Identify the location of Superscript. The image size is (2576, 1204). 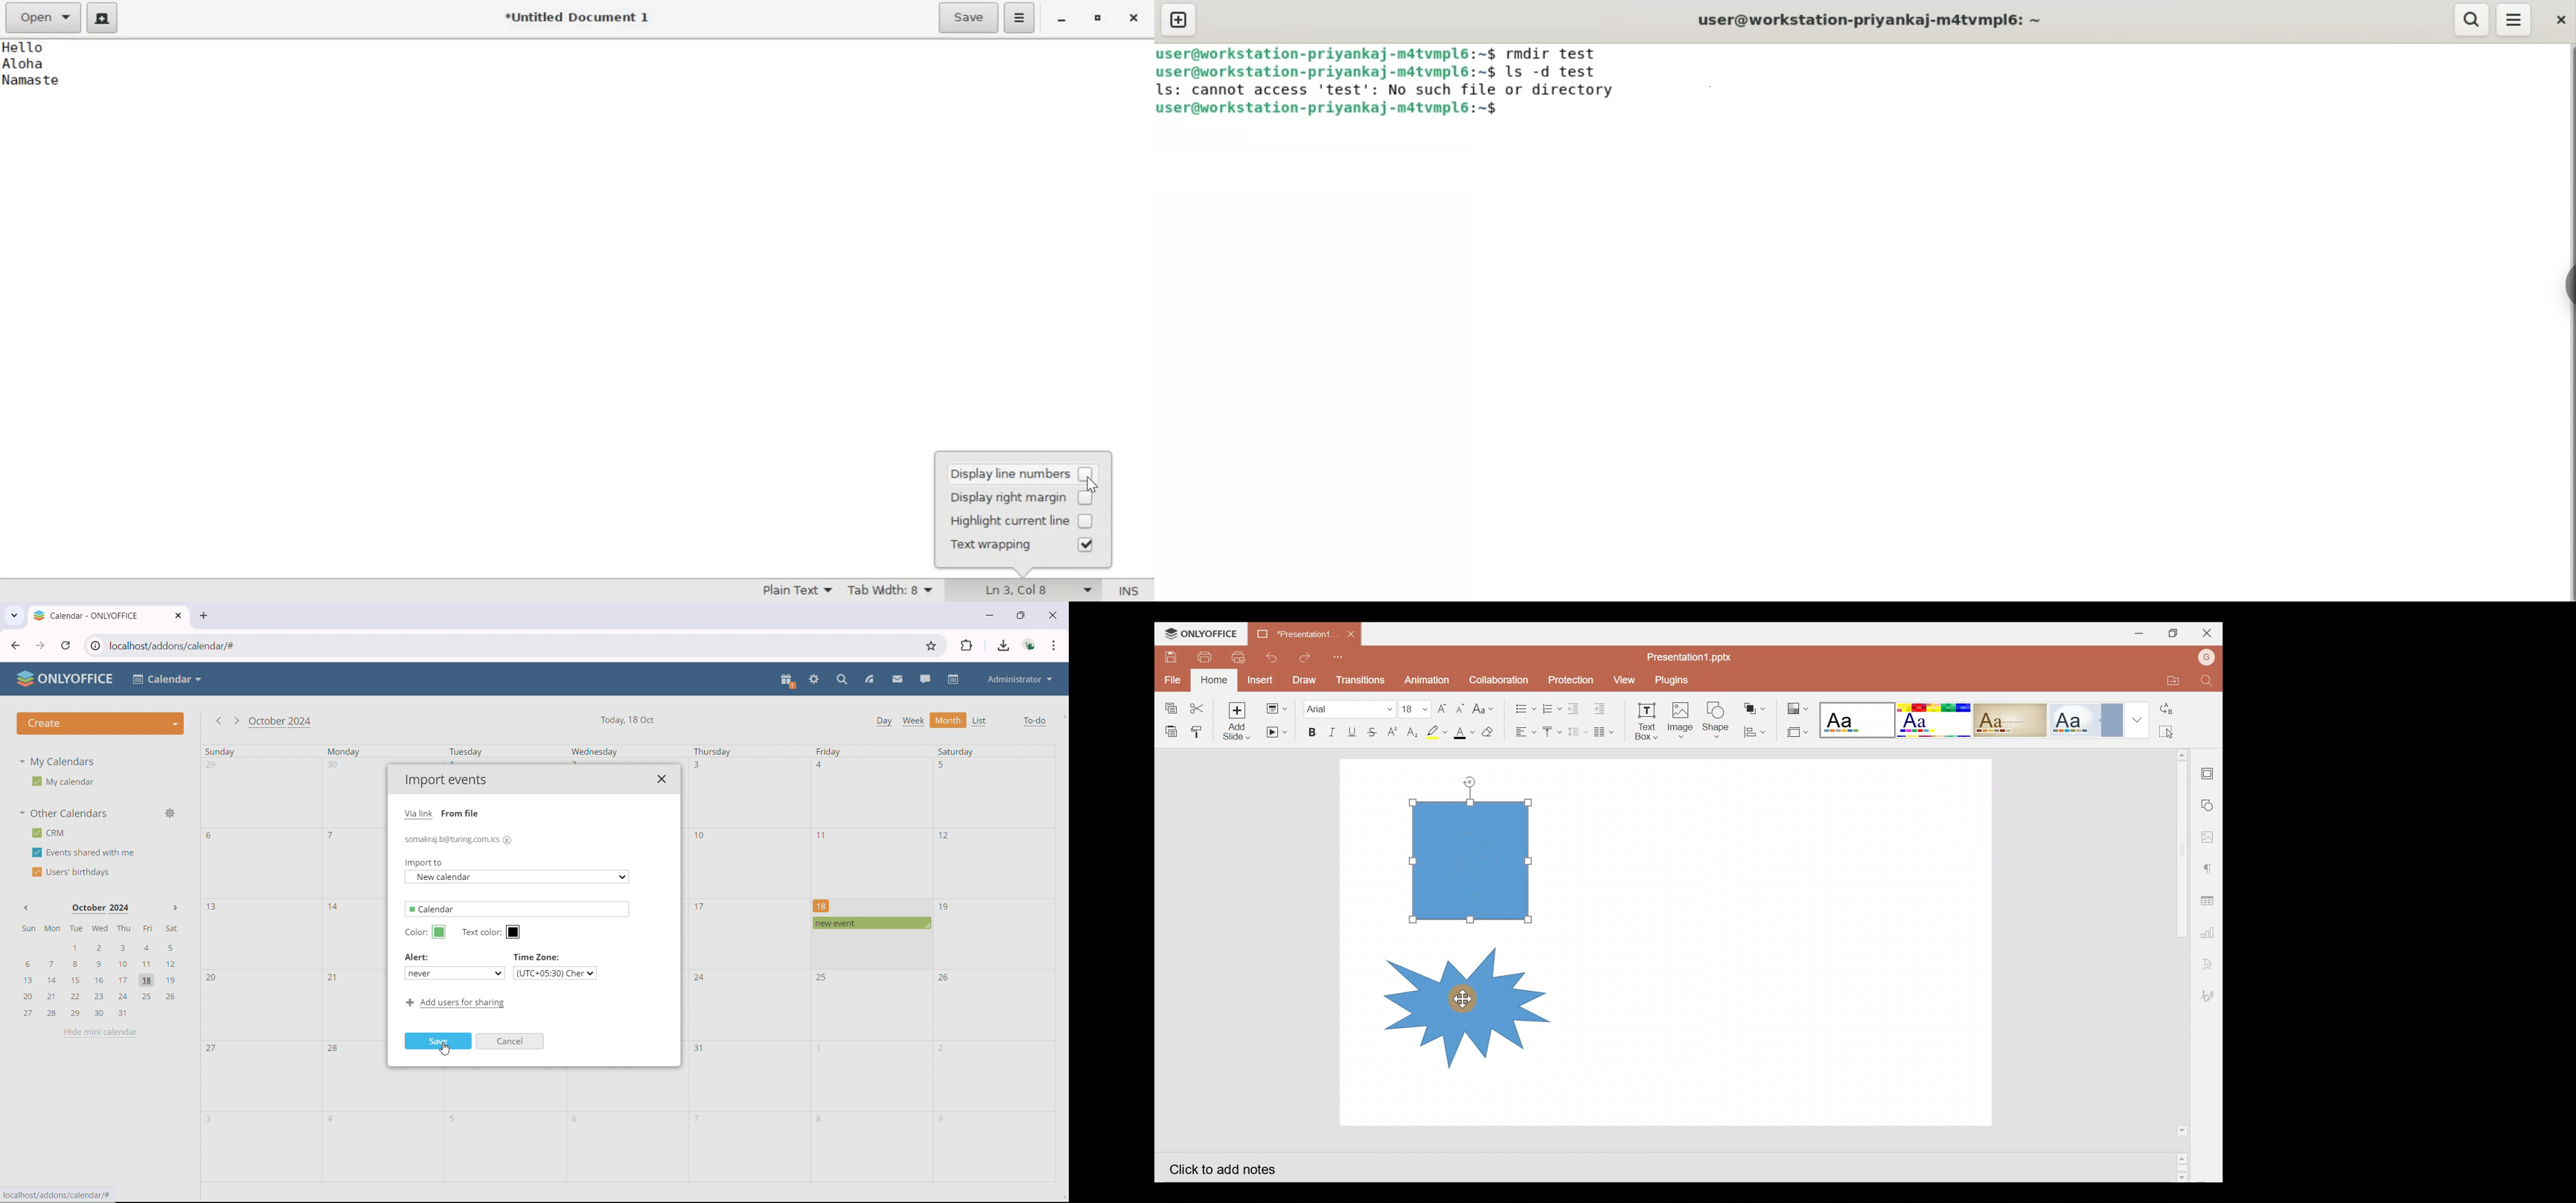
(1392, 732).